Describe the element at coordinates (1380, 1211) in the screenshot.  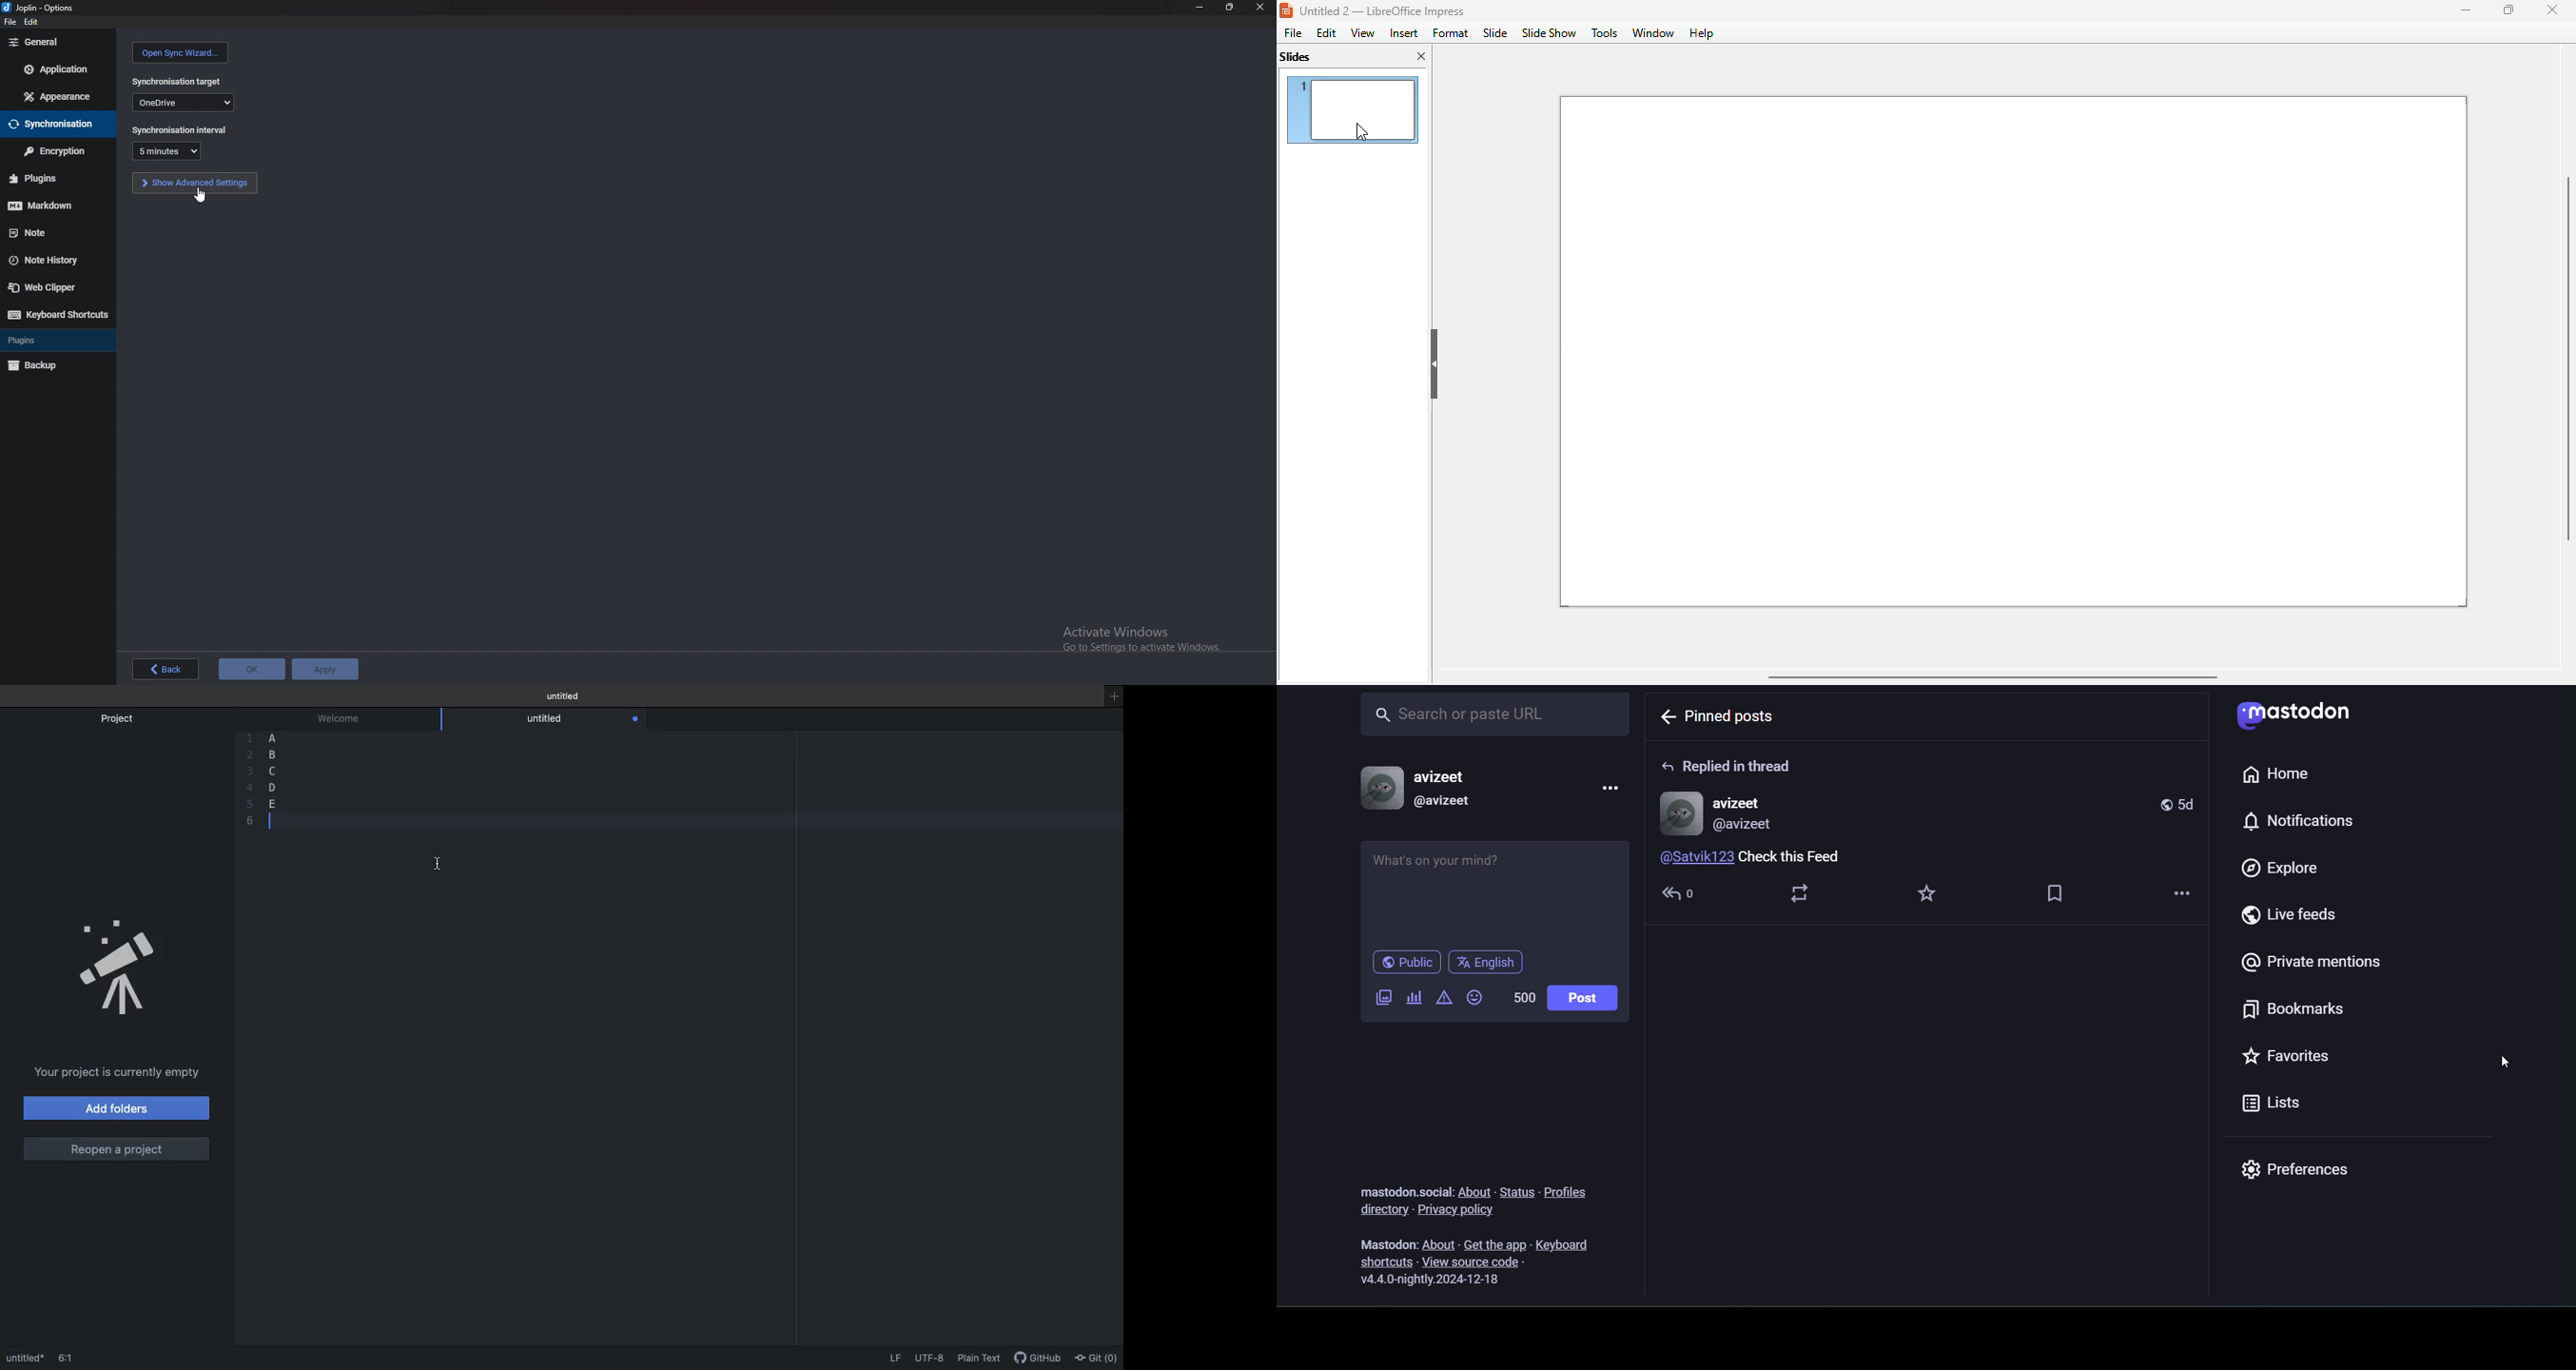
I see `directory` at that location.